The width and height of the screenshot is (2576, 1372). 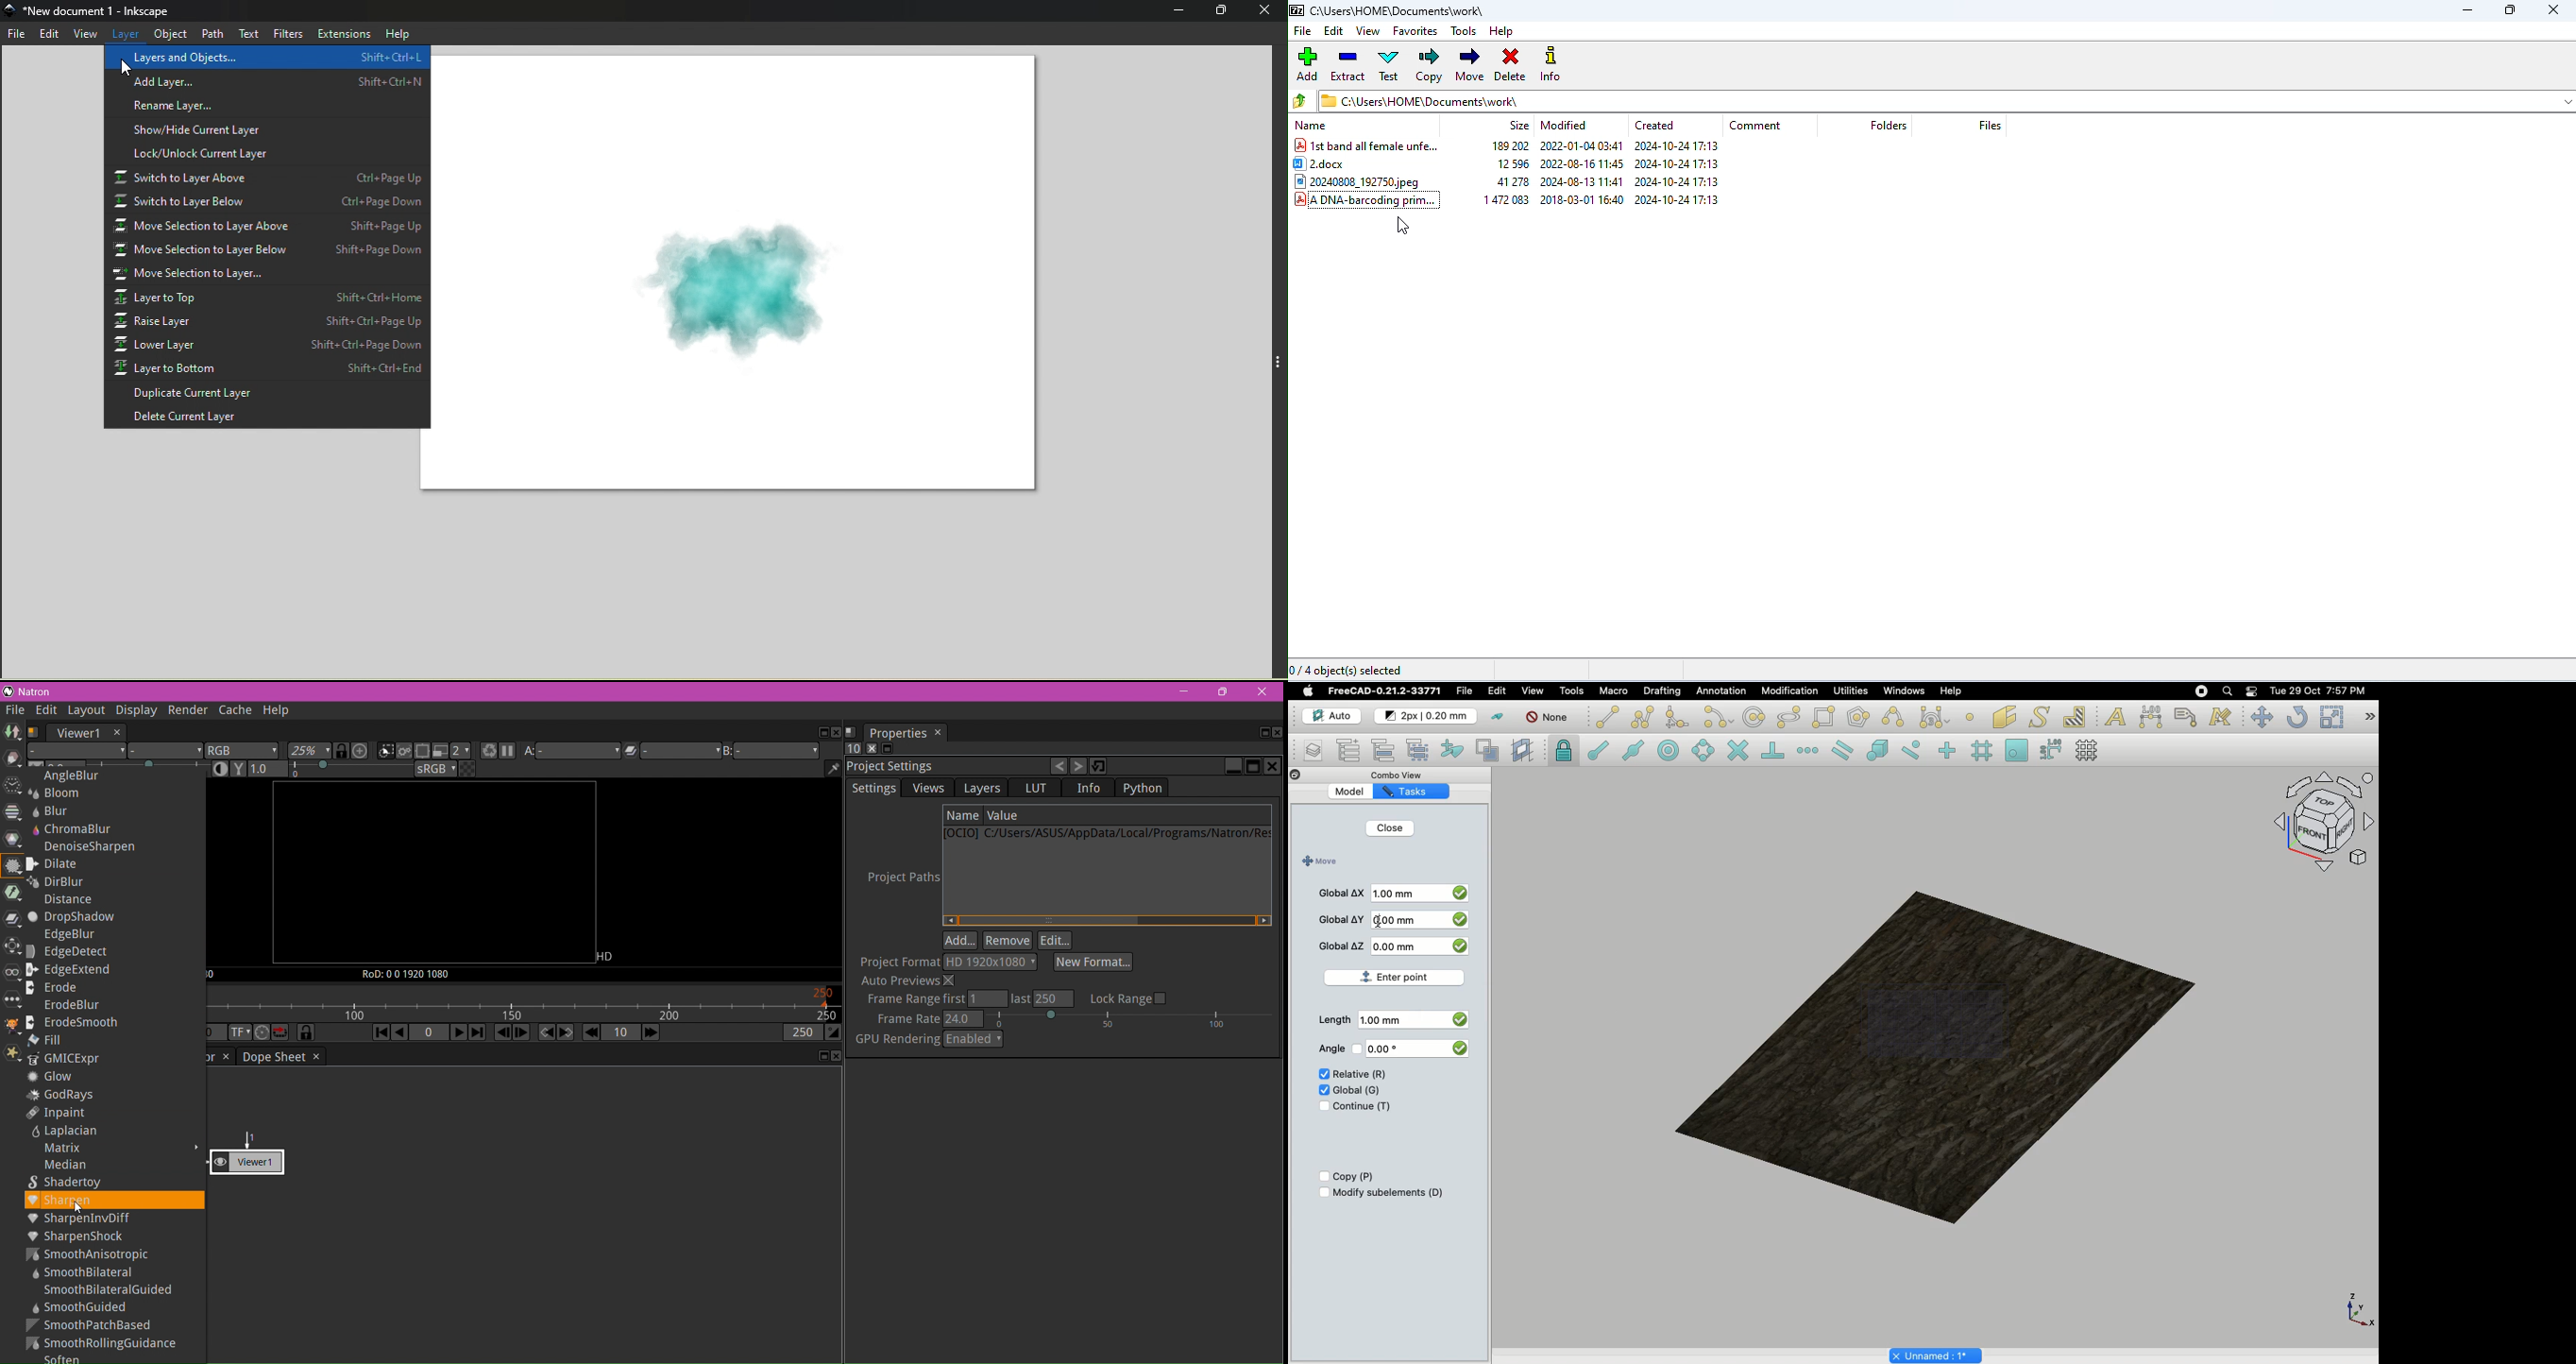 What do you see at coordinates (268, 275) in the screenshot?
I see `Move selection to layer` at bounding box center [268, 275].